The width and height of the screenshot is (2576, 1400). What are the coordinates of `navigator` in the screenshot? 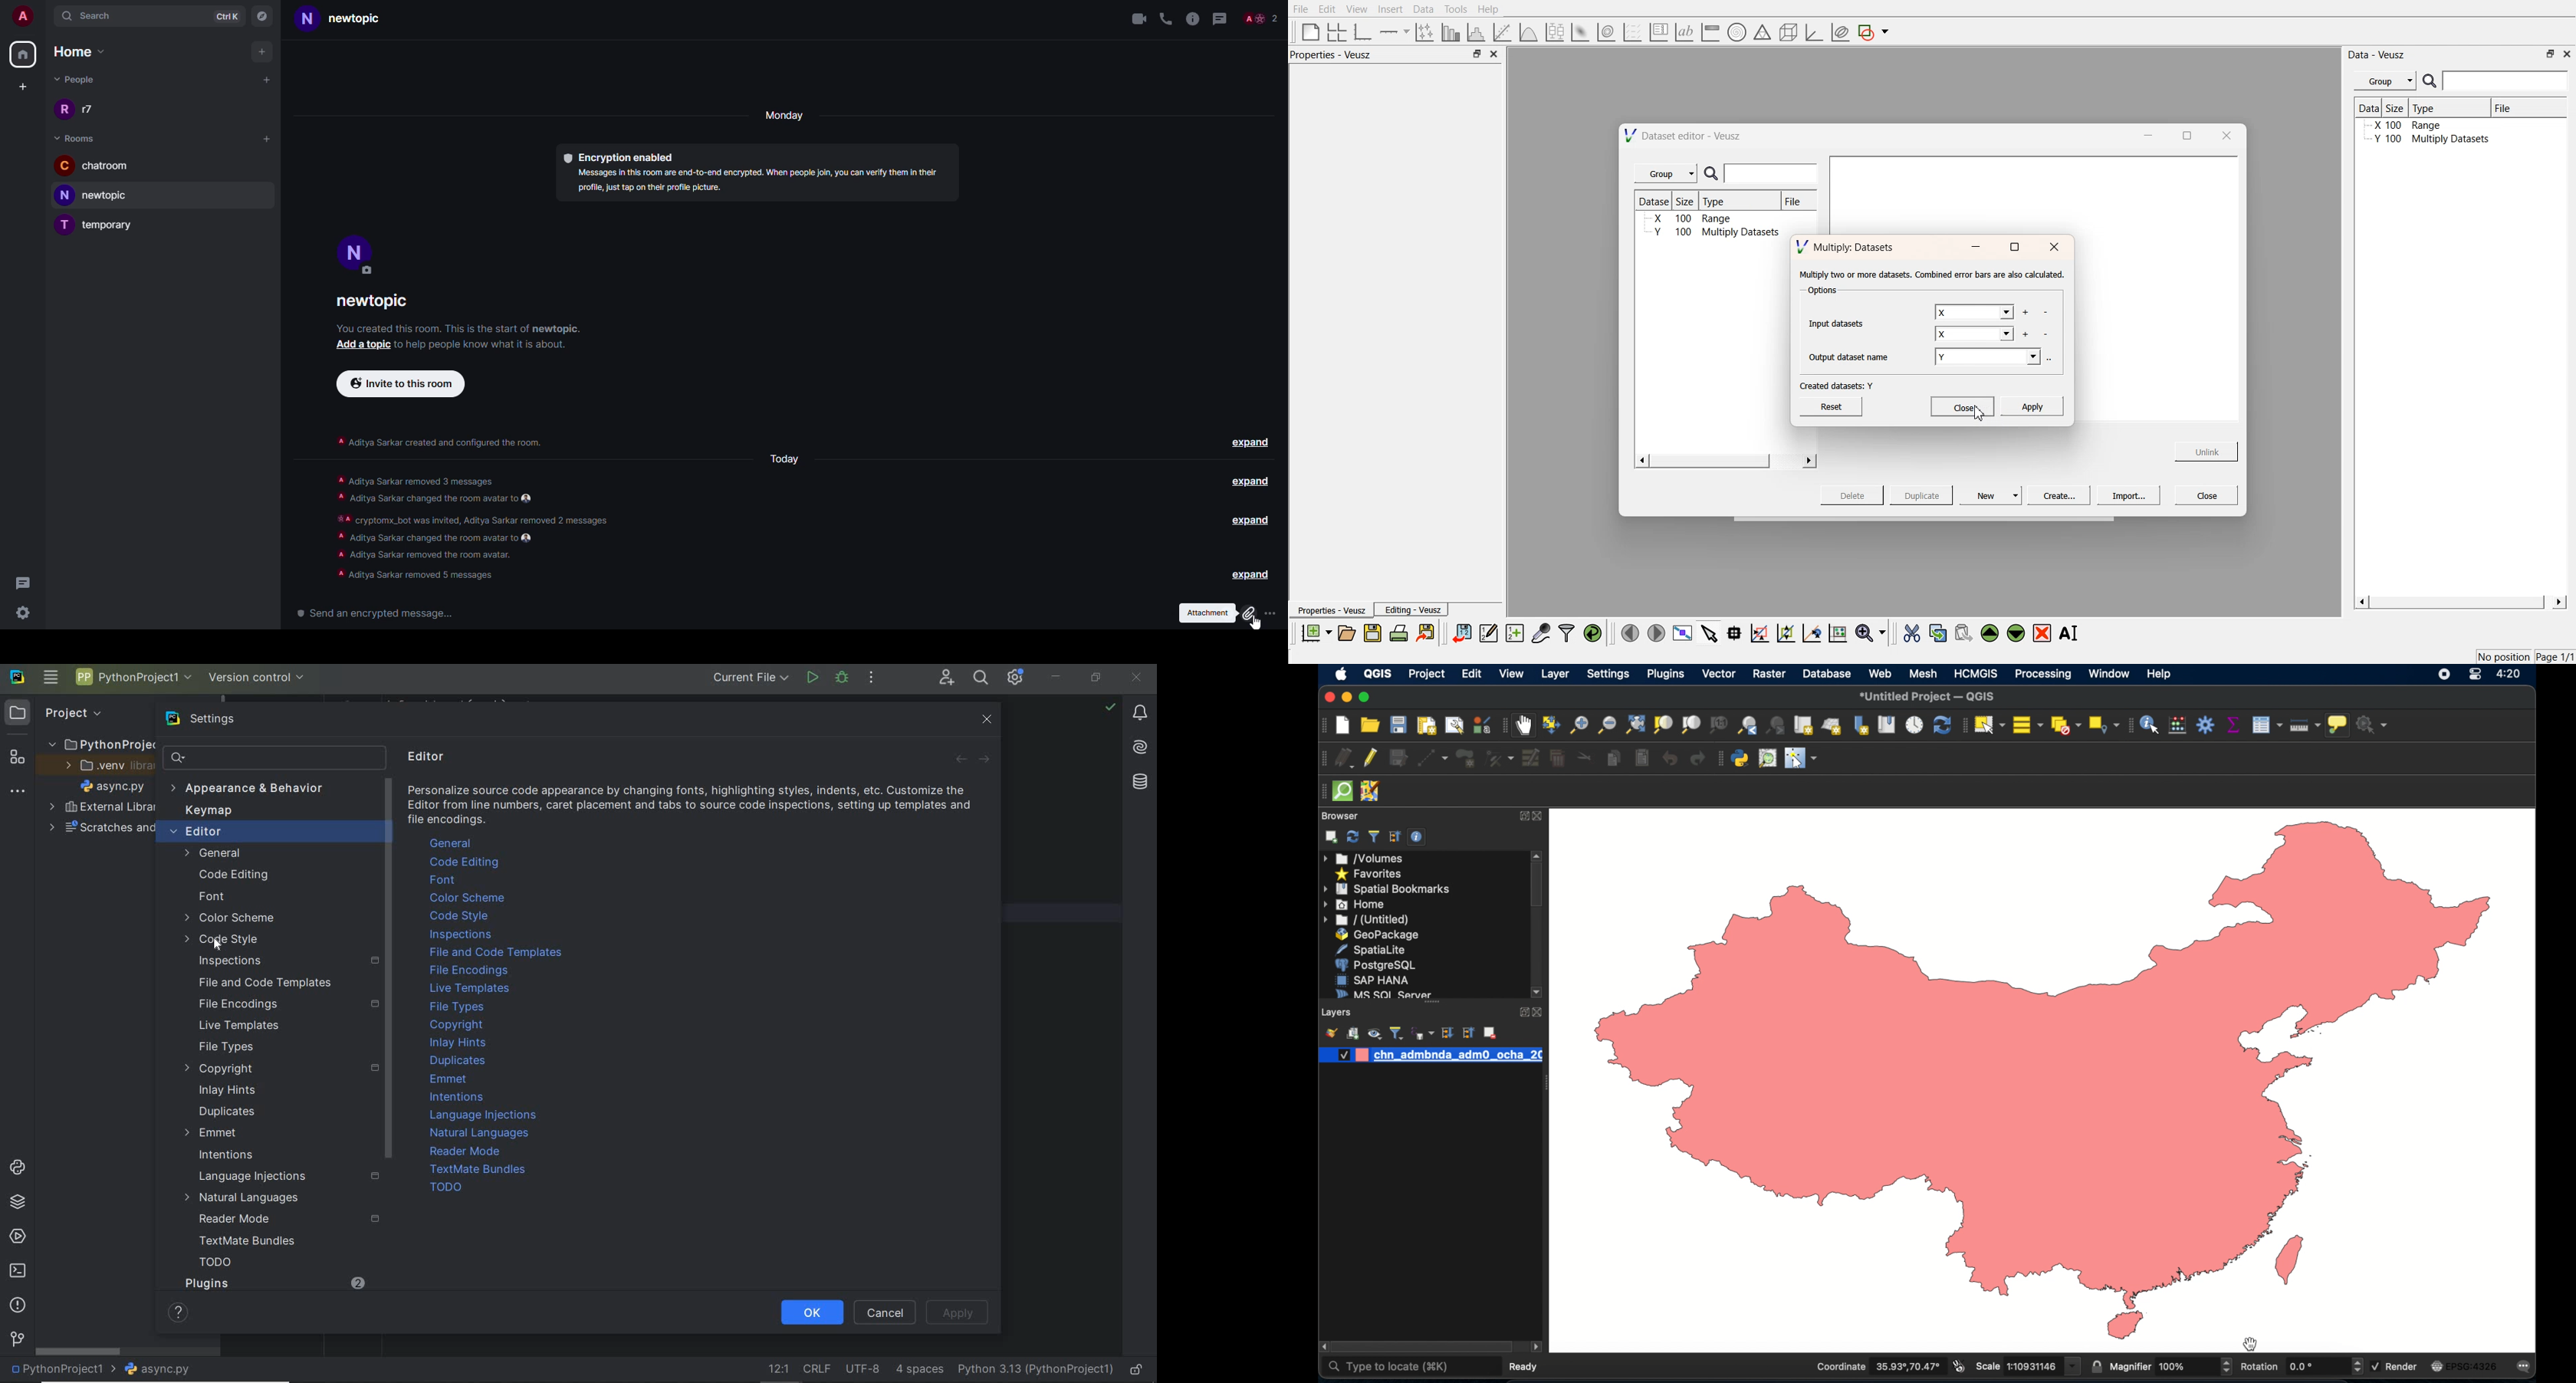 It's located at (265, 17).